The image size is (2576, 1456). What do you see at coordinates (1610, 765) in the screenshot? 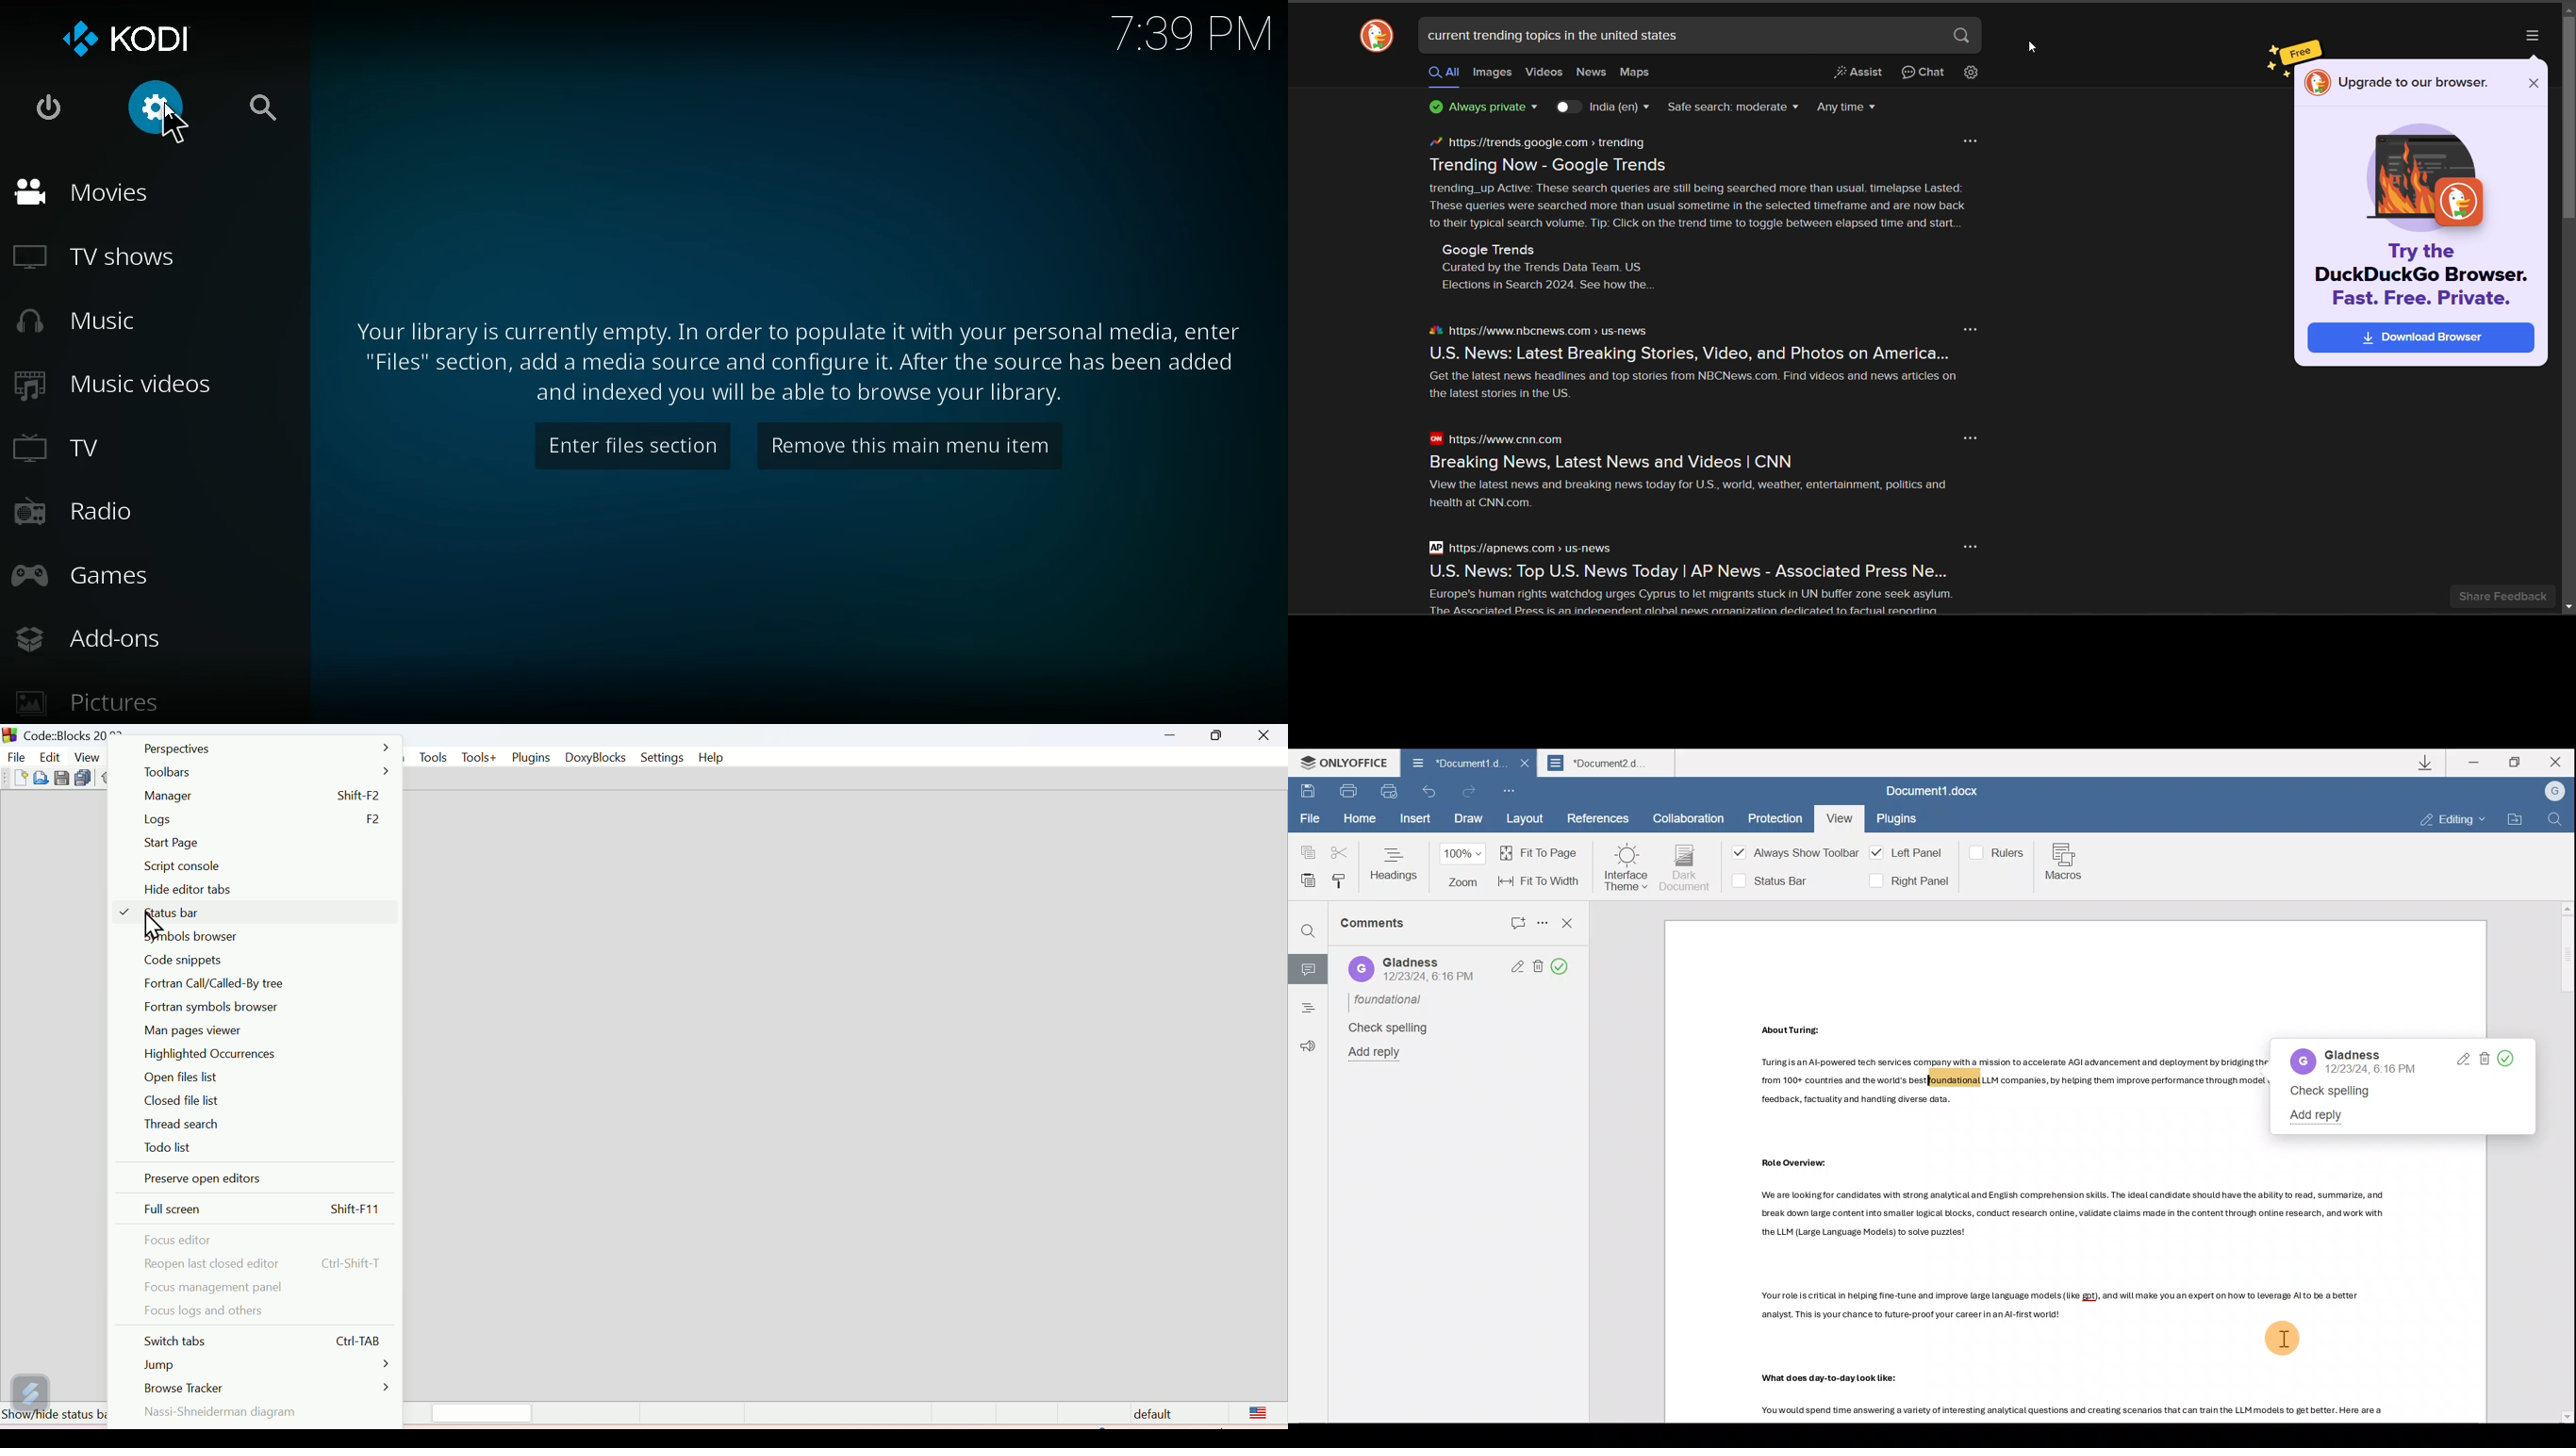
I see `Document2.d..` at bounding box center [1610, 765].